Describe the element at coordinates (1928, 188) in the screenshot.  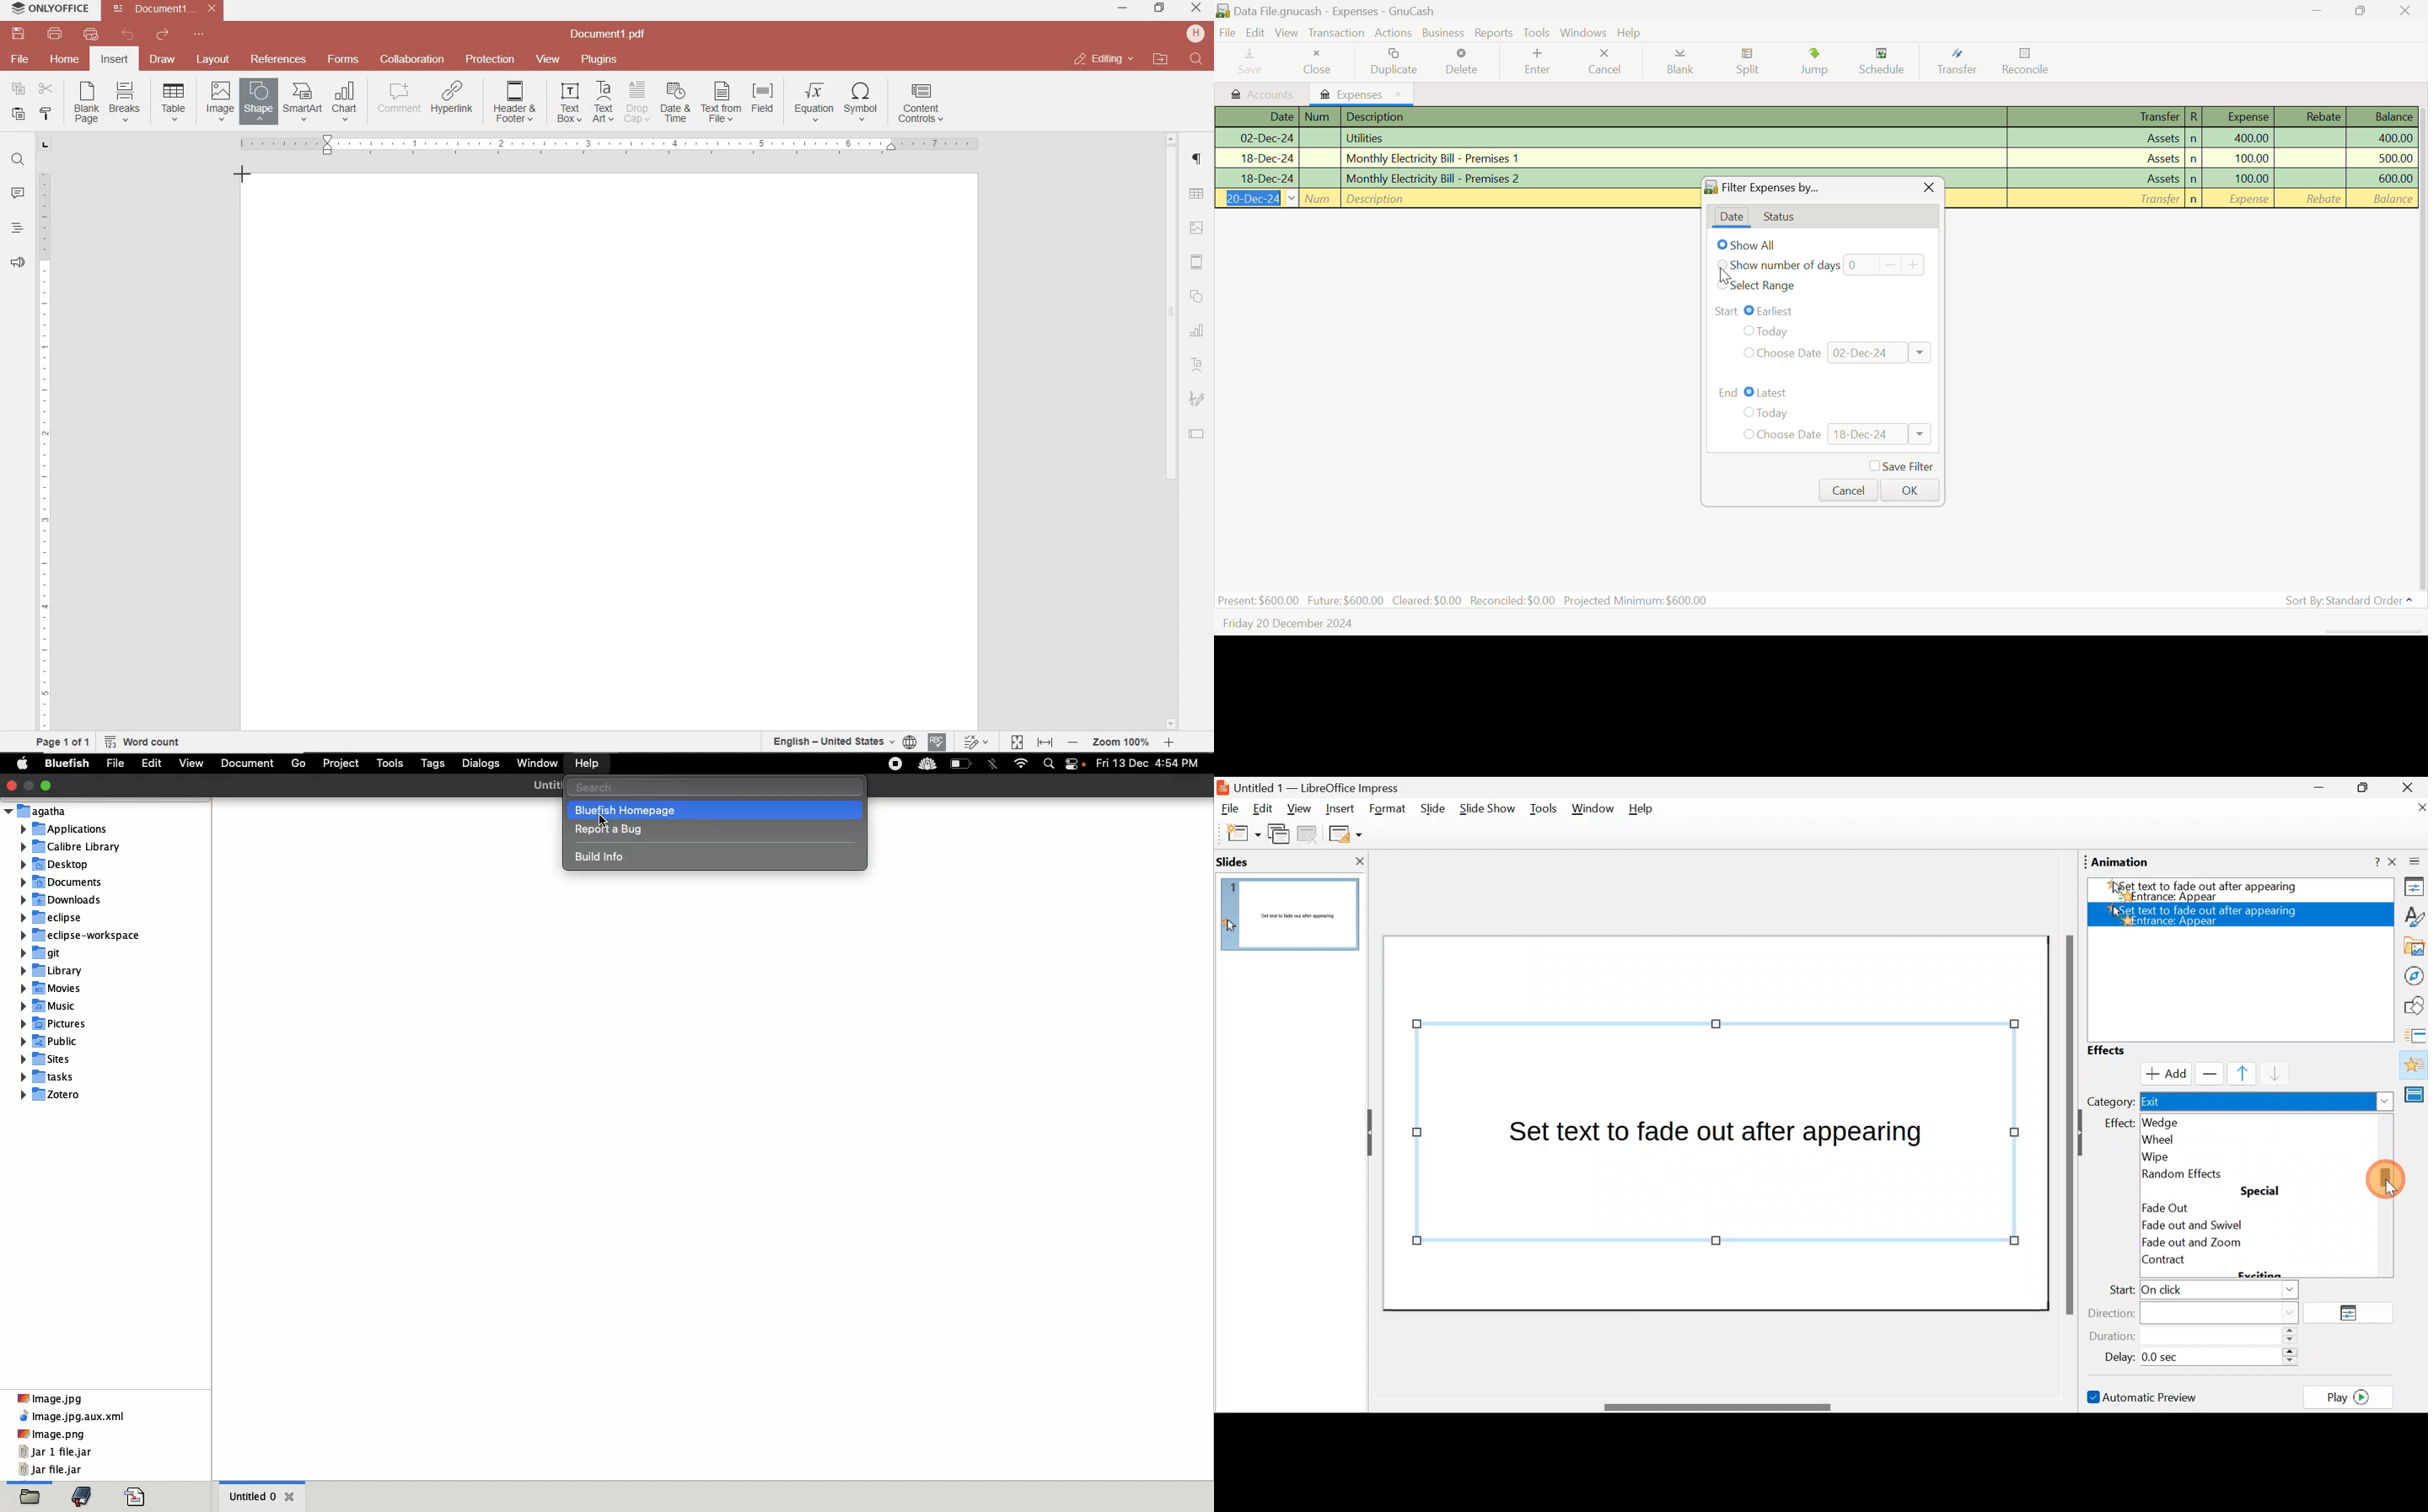
I see `Close` at that location.